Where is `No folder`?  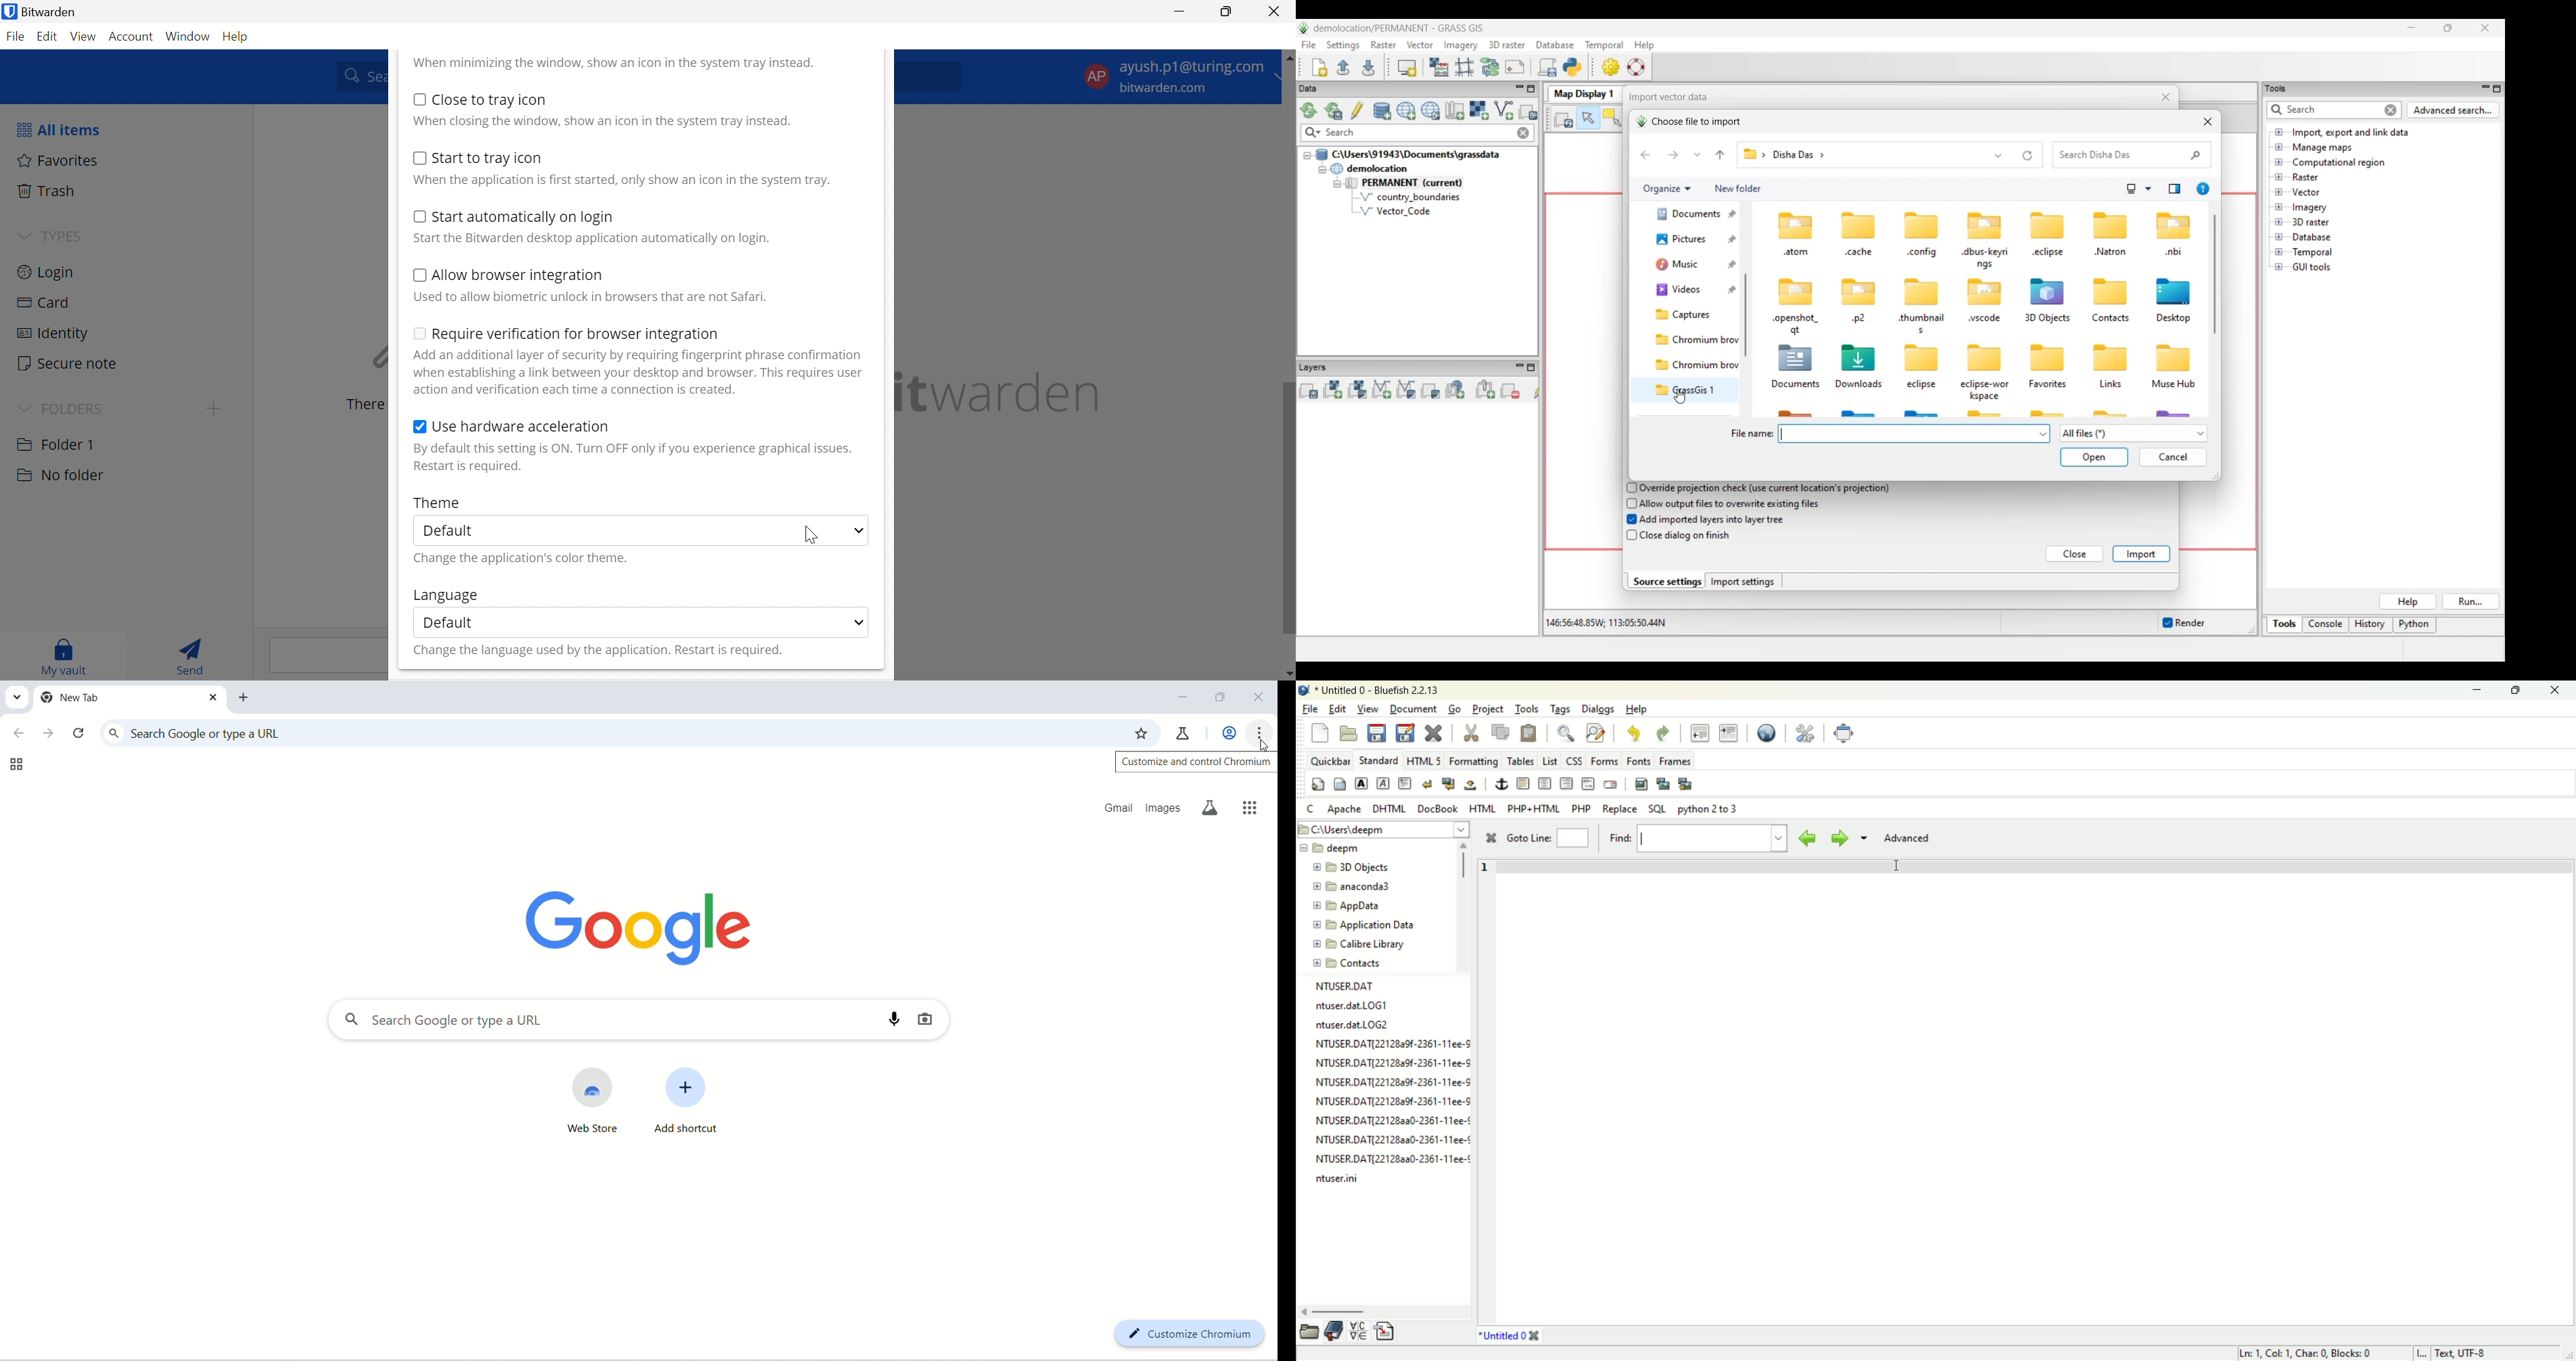
No folder is located at coordinates (60, 476).